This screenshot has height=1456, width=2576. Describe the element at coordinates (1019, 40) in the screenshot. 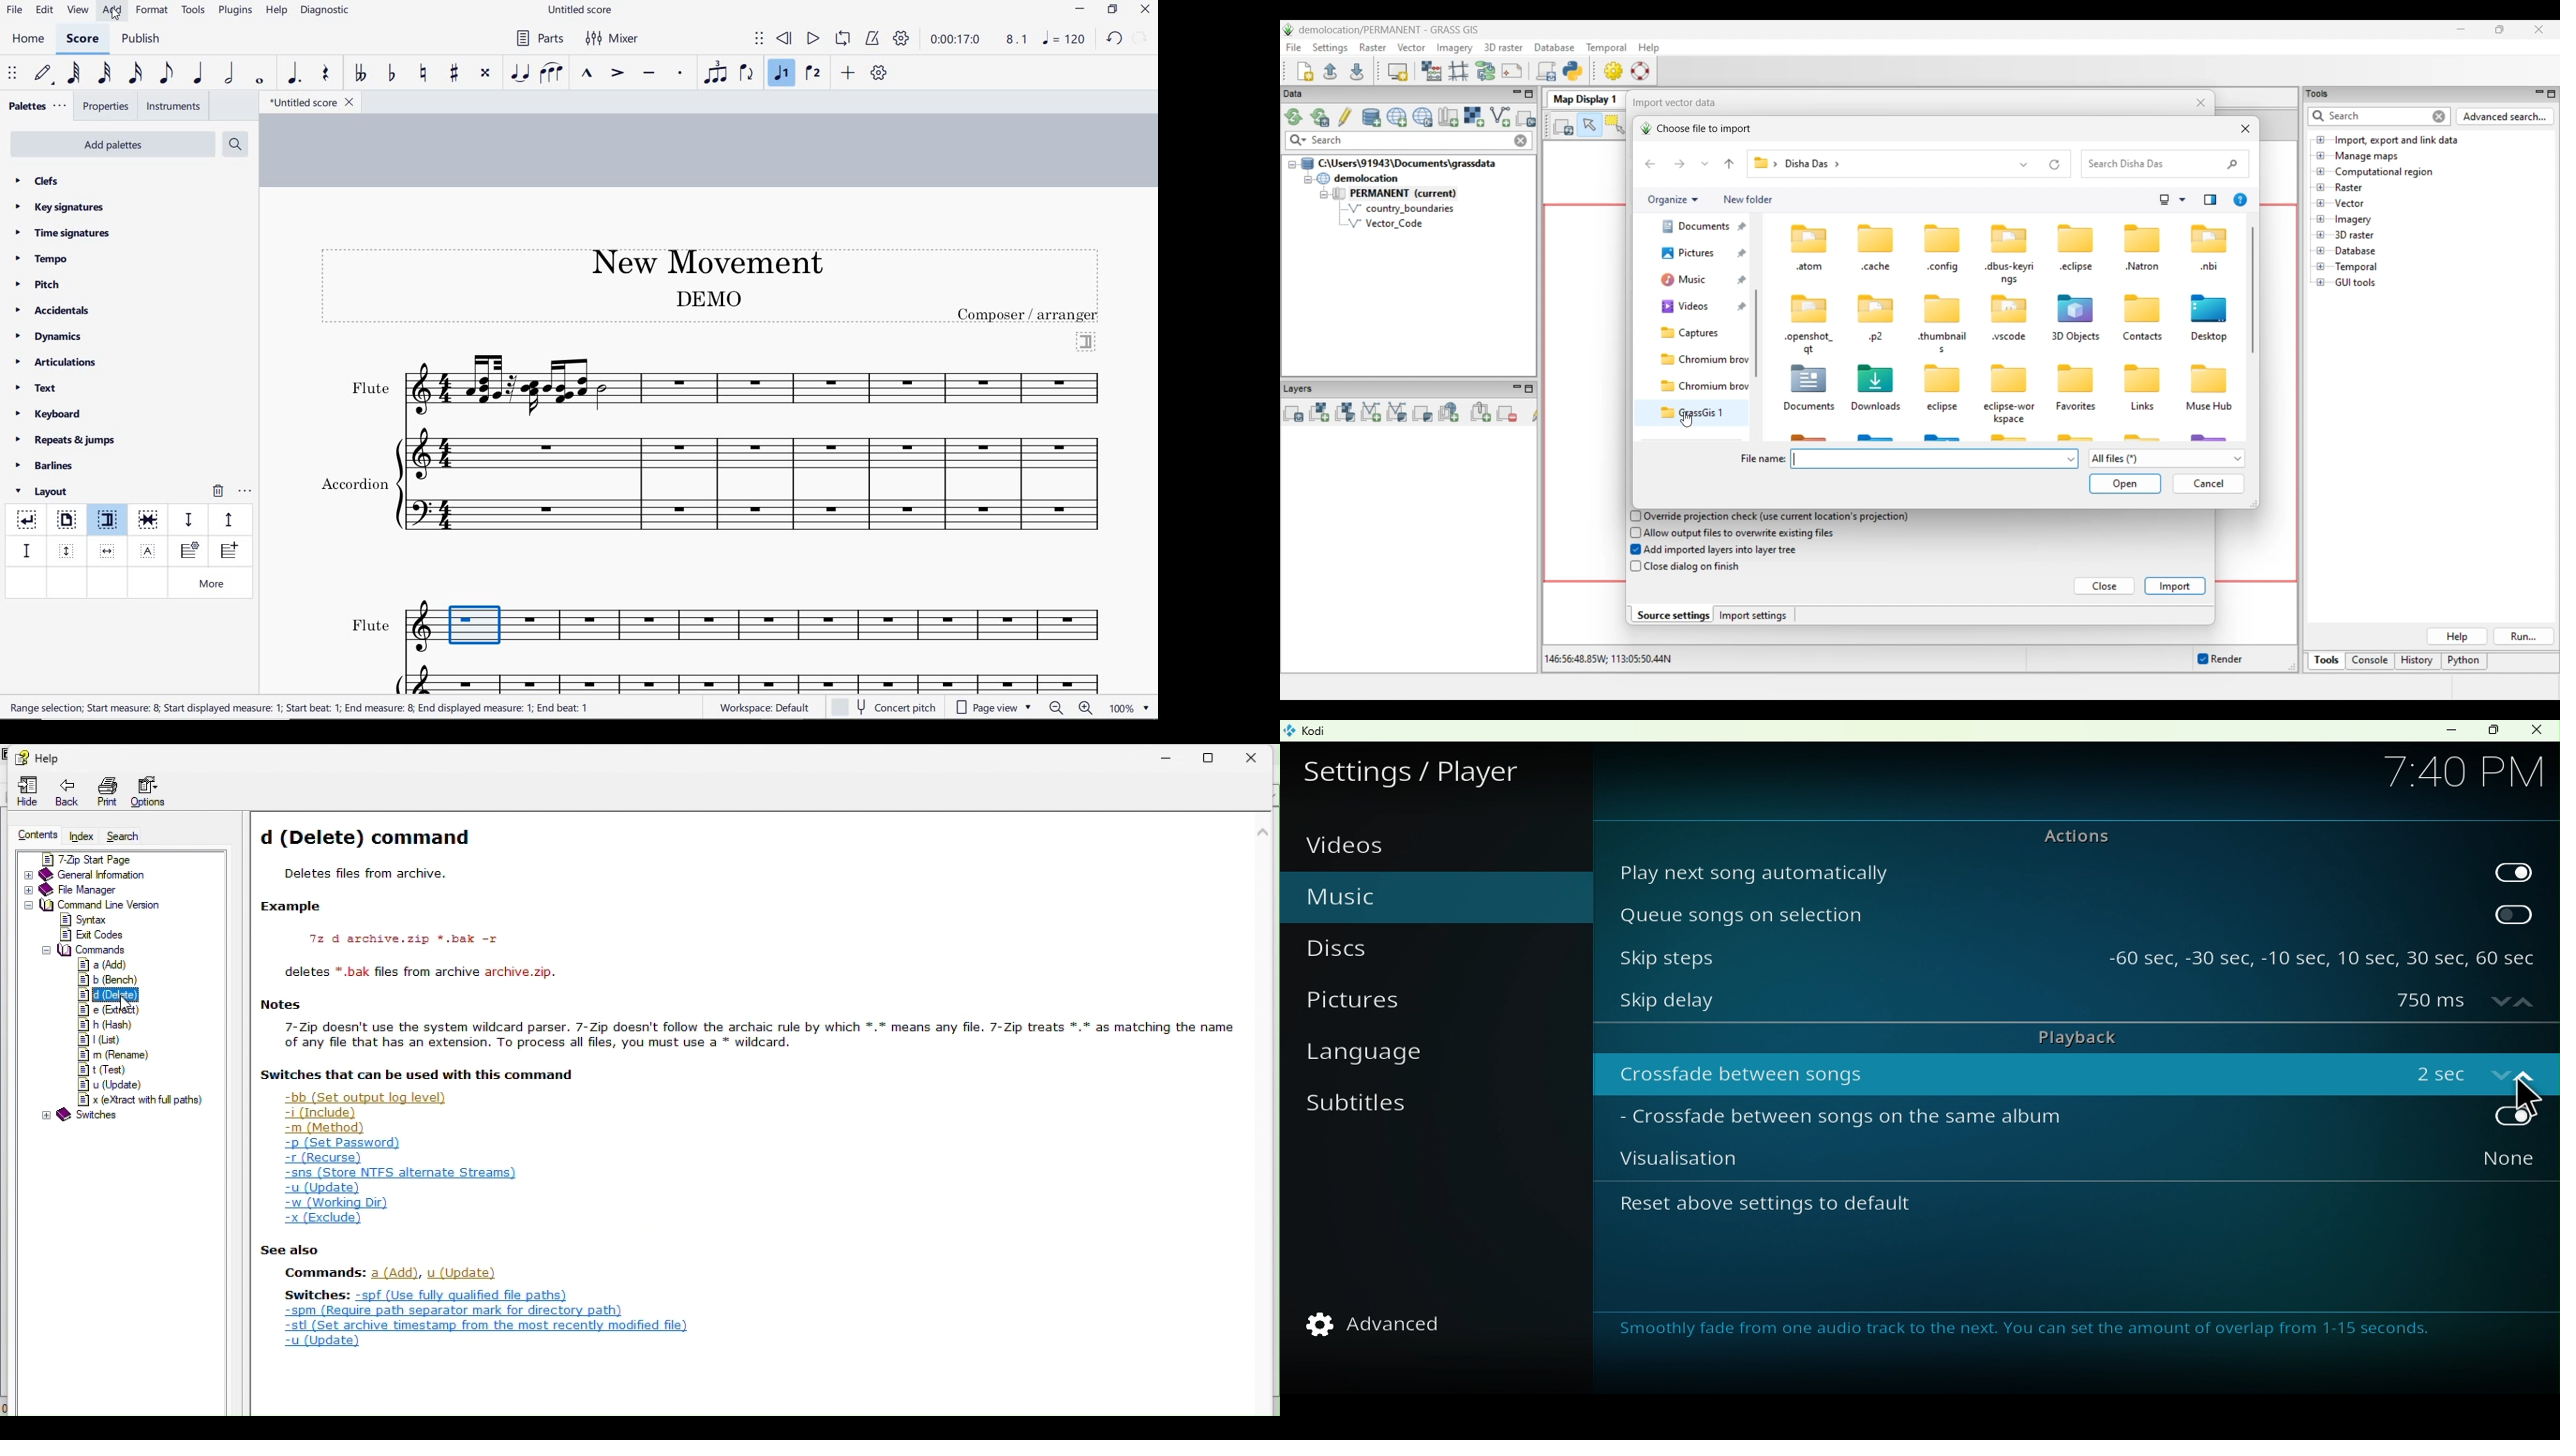

I see `Playback speed` at that location.